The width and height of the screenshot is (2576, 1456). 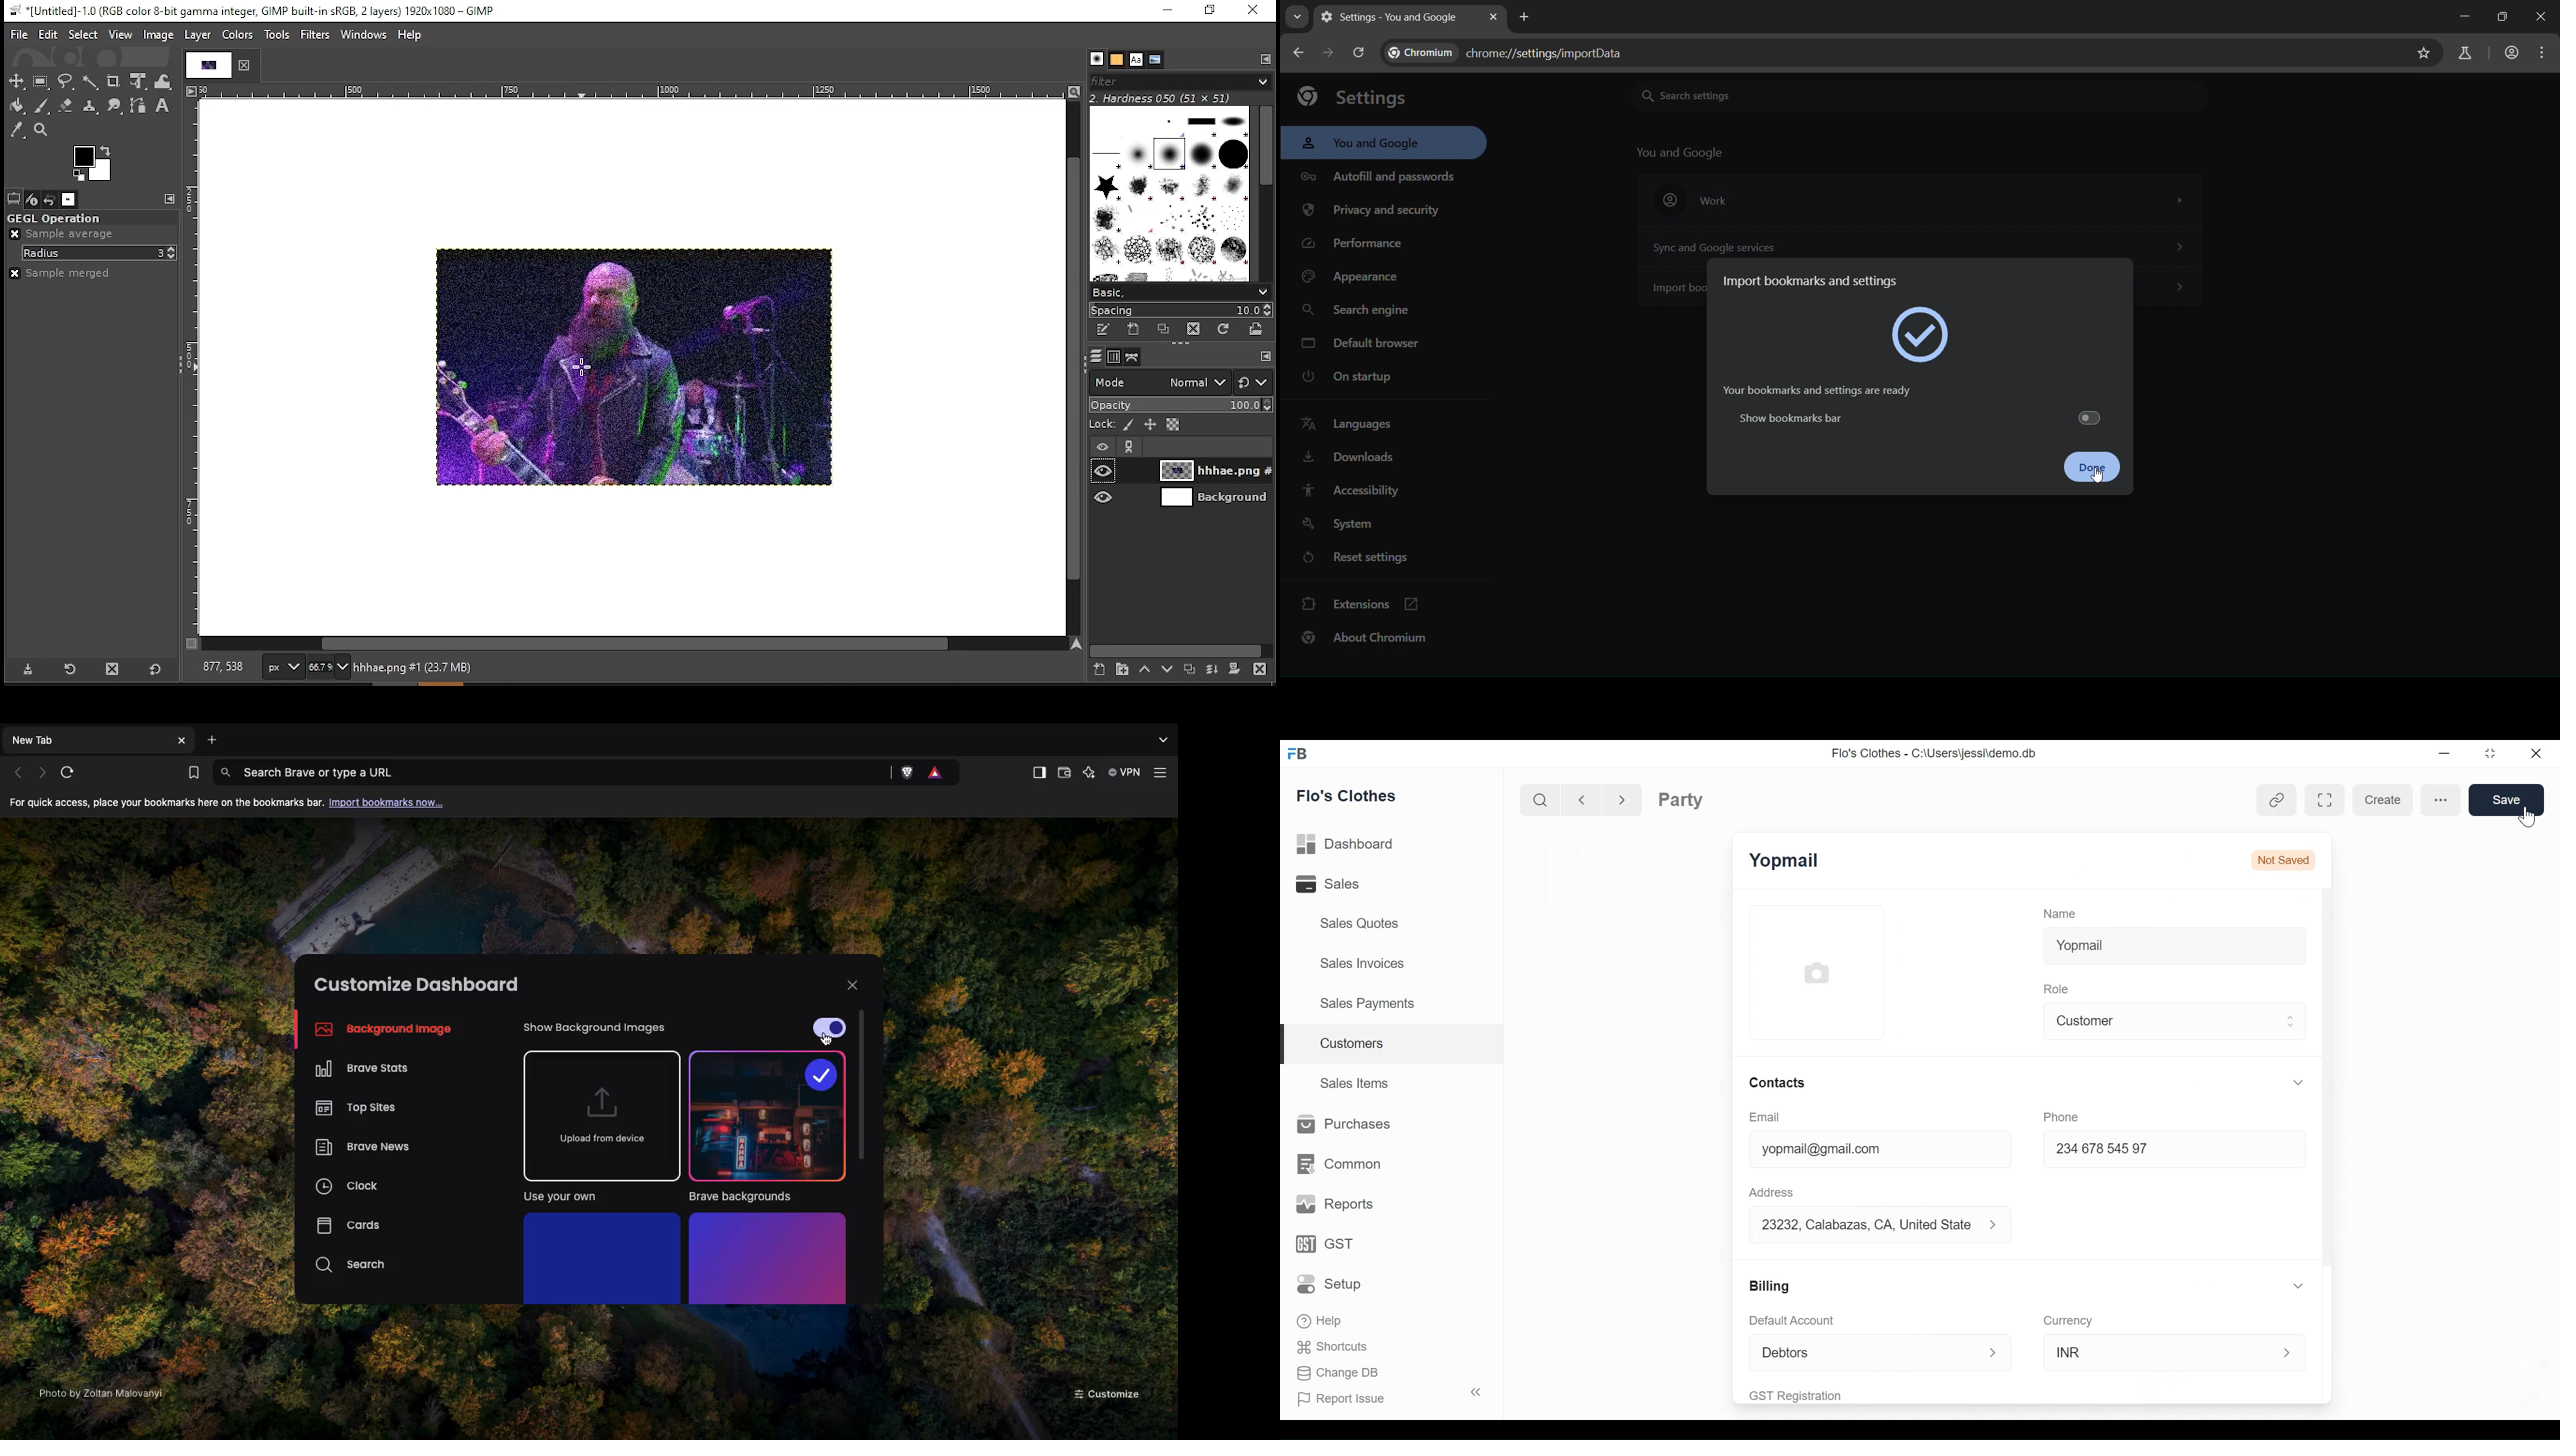 What do you see at coordinates (2141, 1151) in the screenshot?
I see `234678 54597` at bounding box center [2141, 1151].